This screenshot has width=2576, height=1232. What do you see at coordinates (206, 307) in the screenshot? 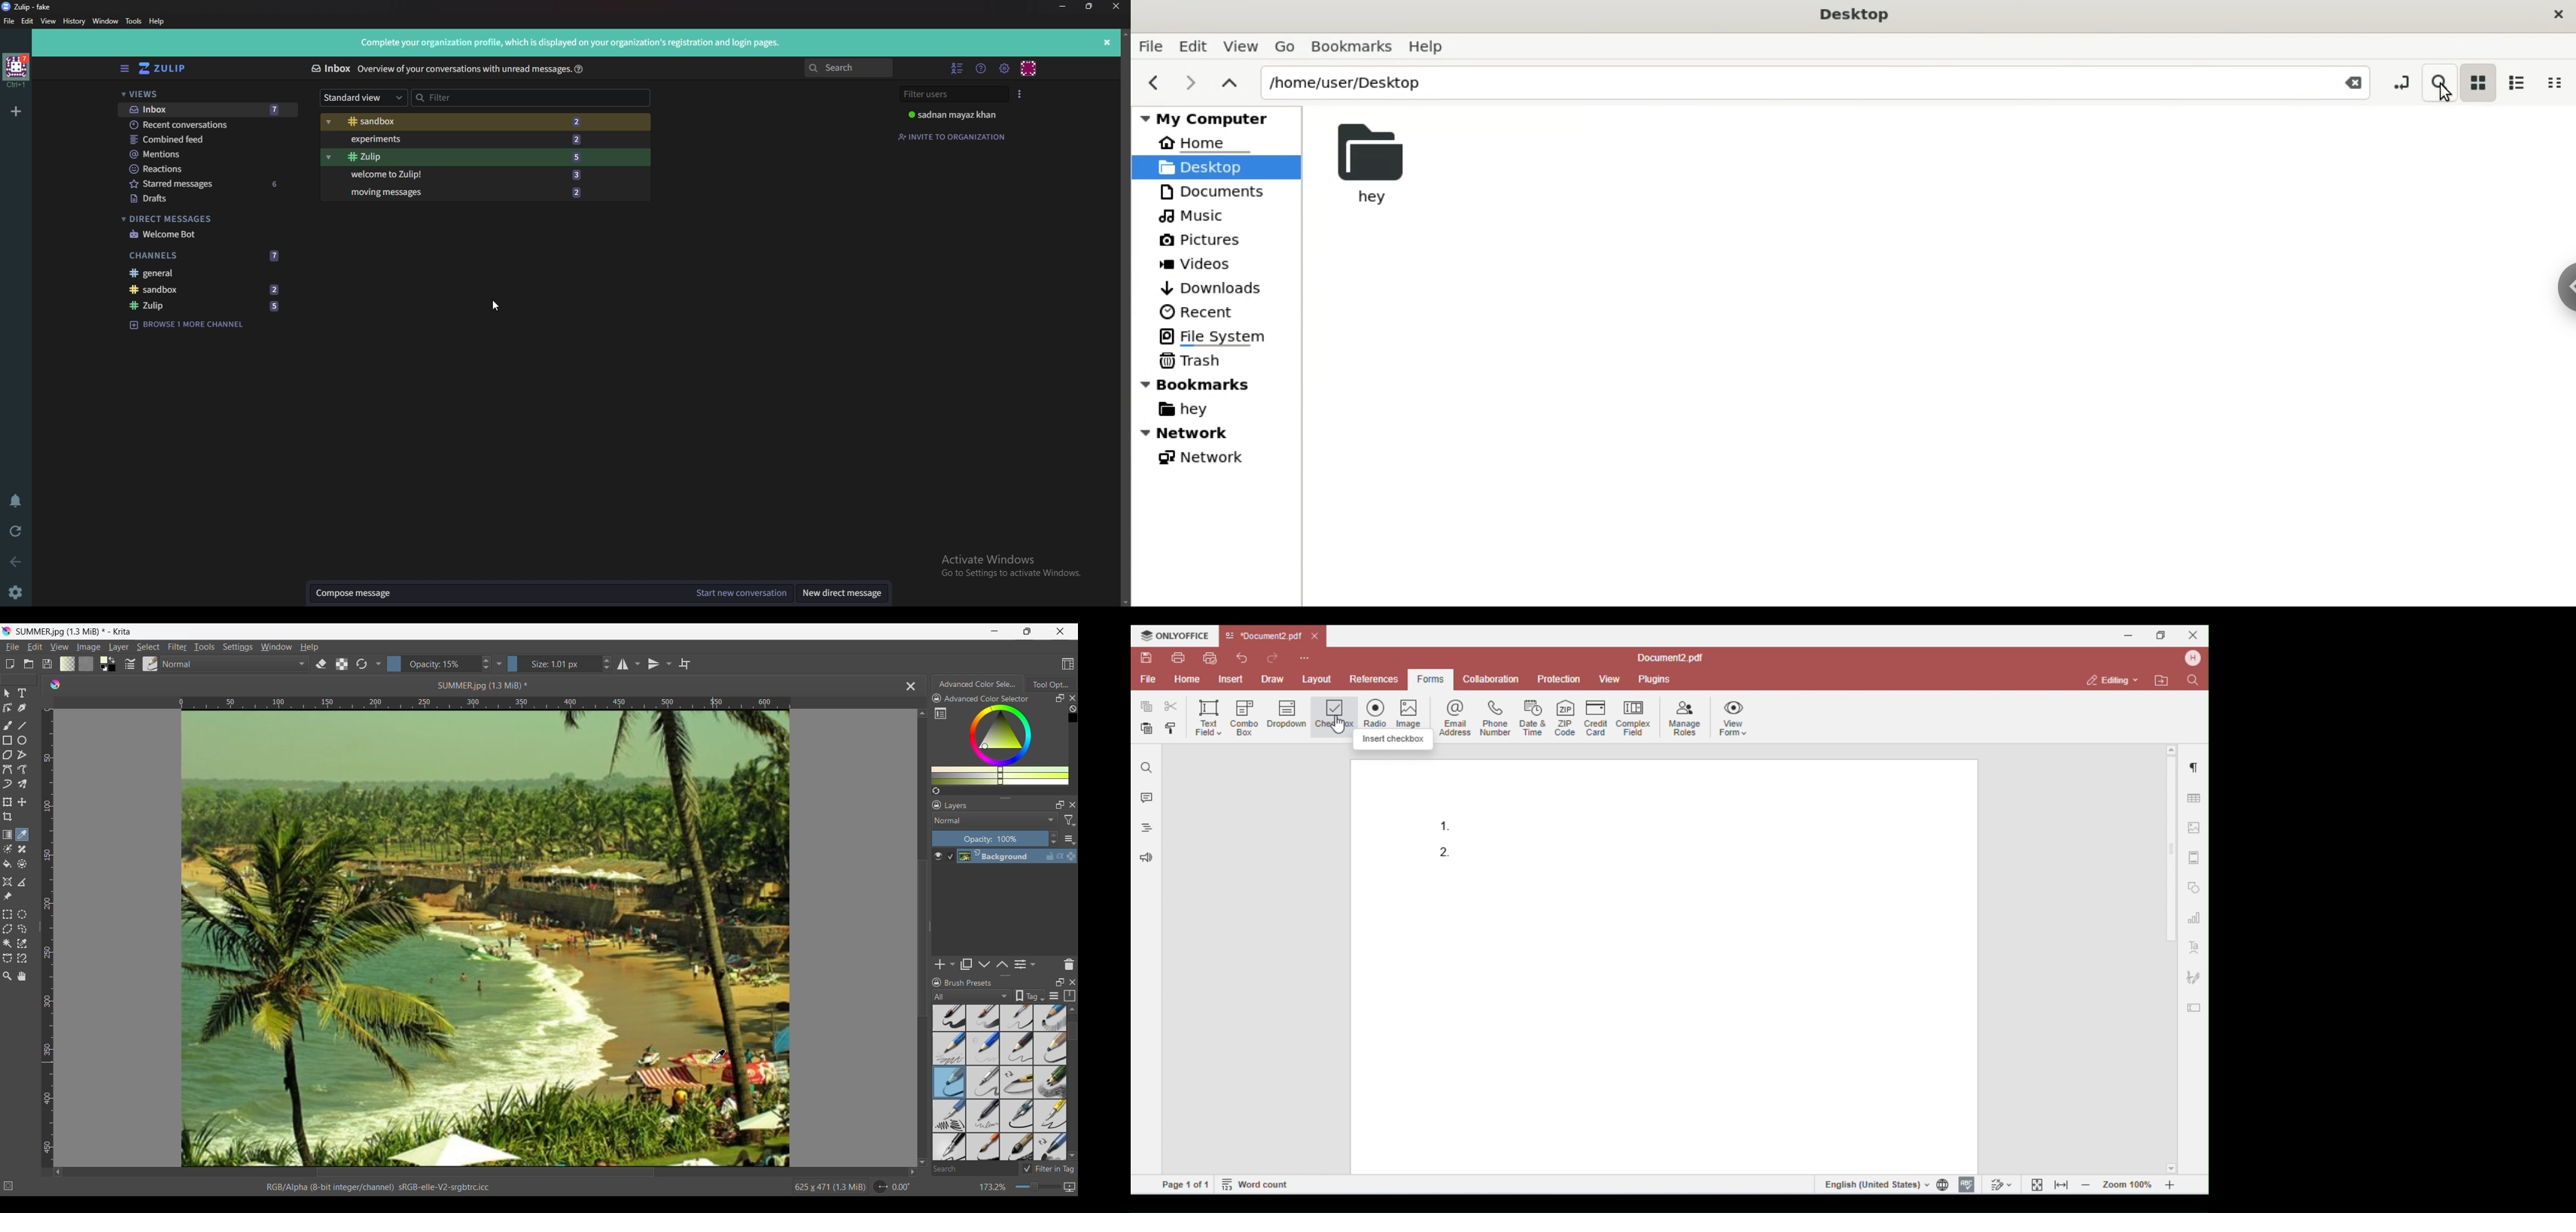
I see `Zulip` at bounding box center [206, 307].